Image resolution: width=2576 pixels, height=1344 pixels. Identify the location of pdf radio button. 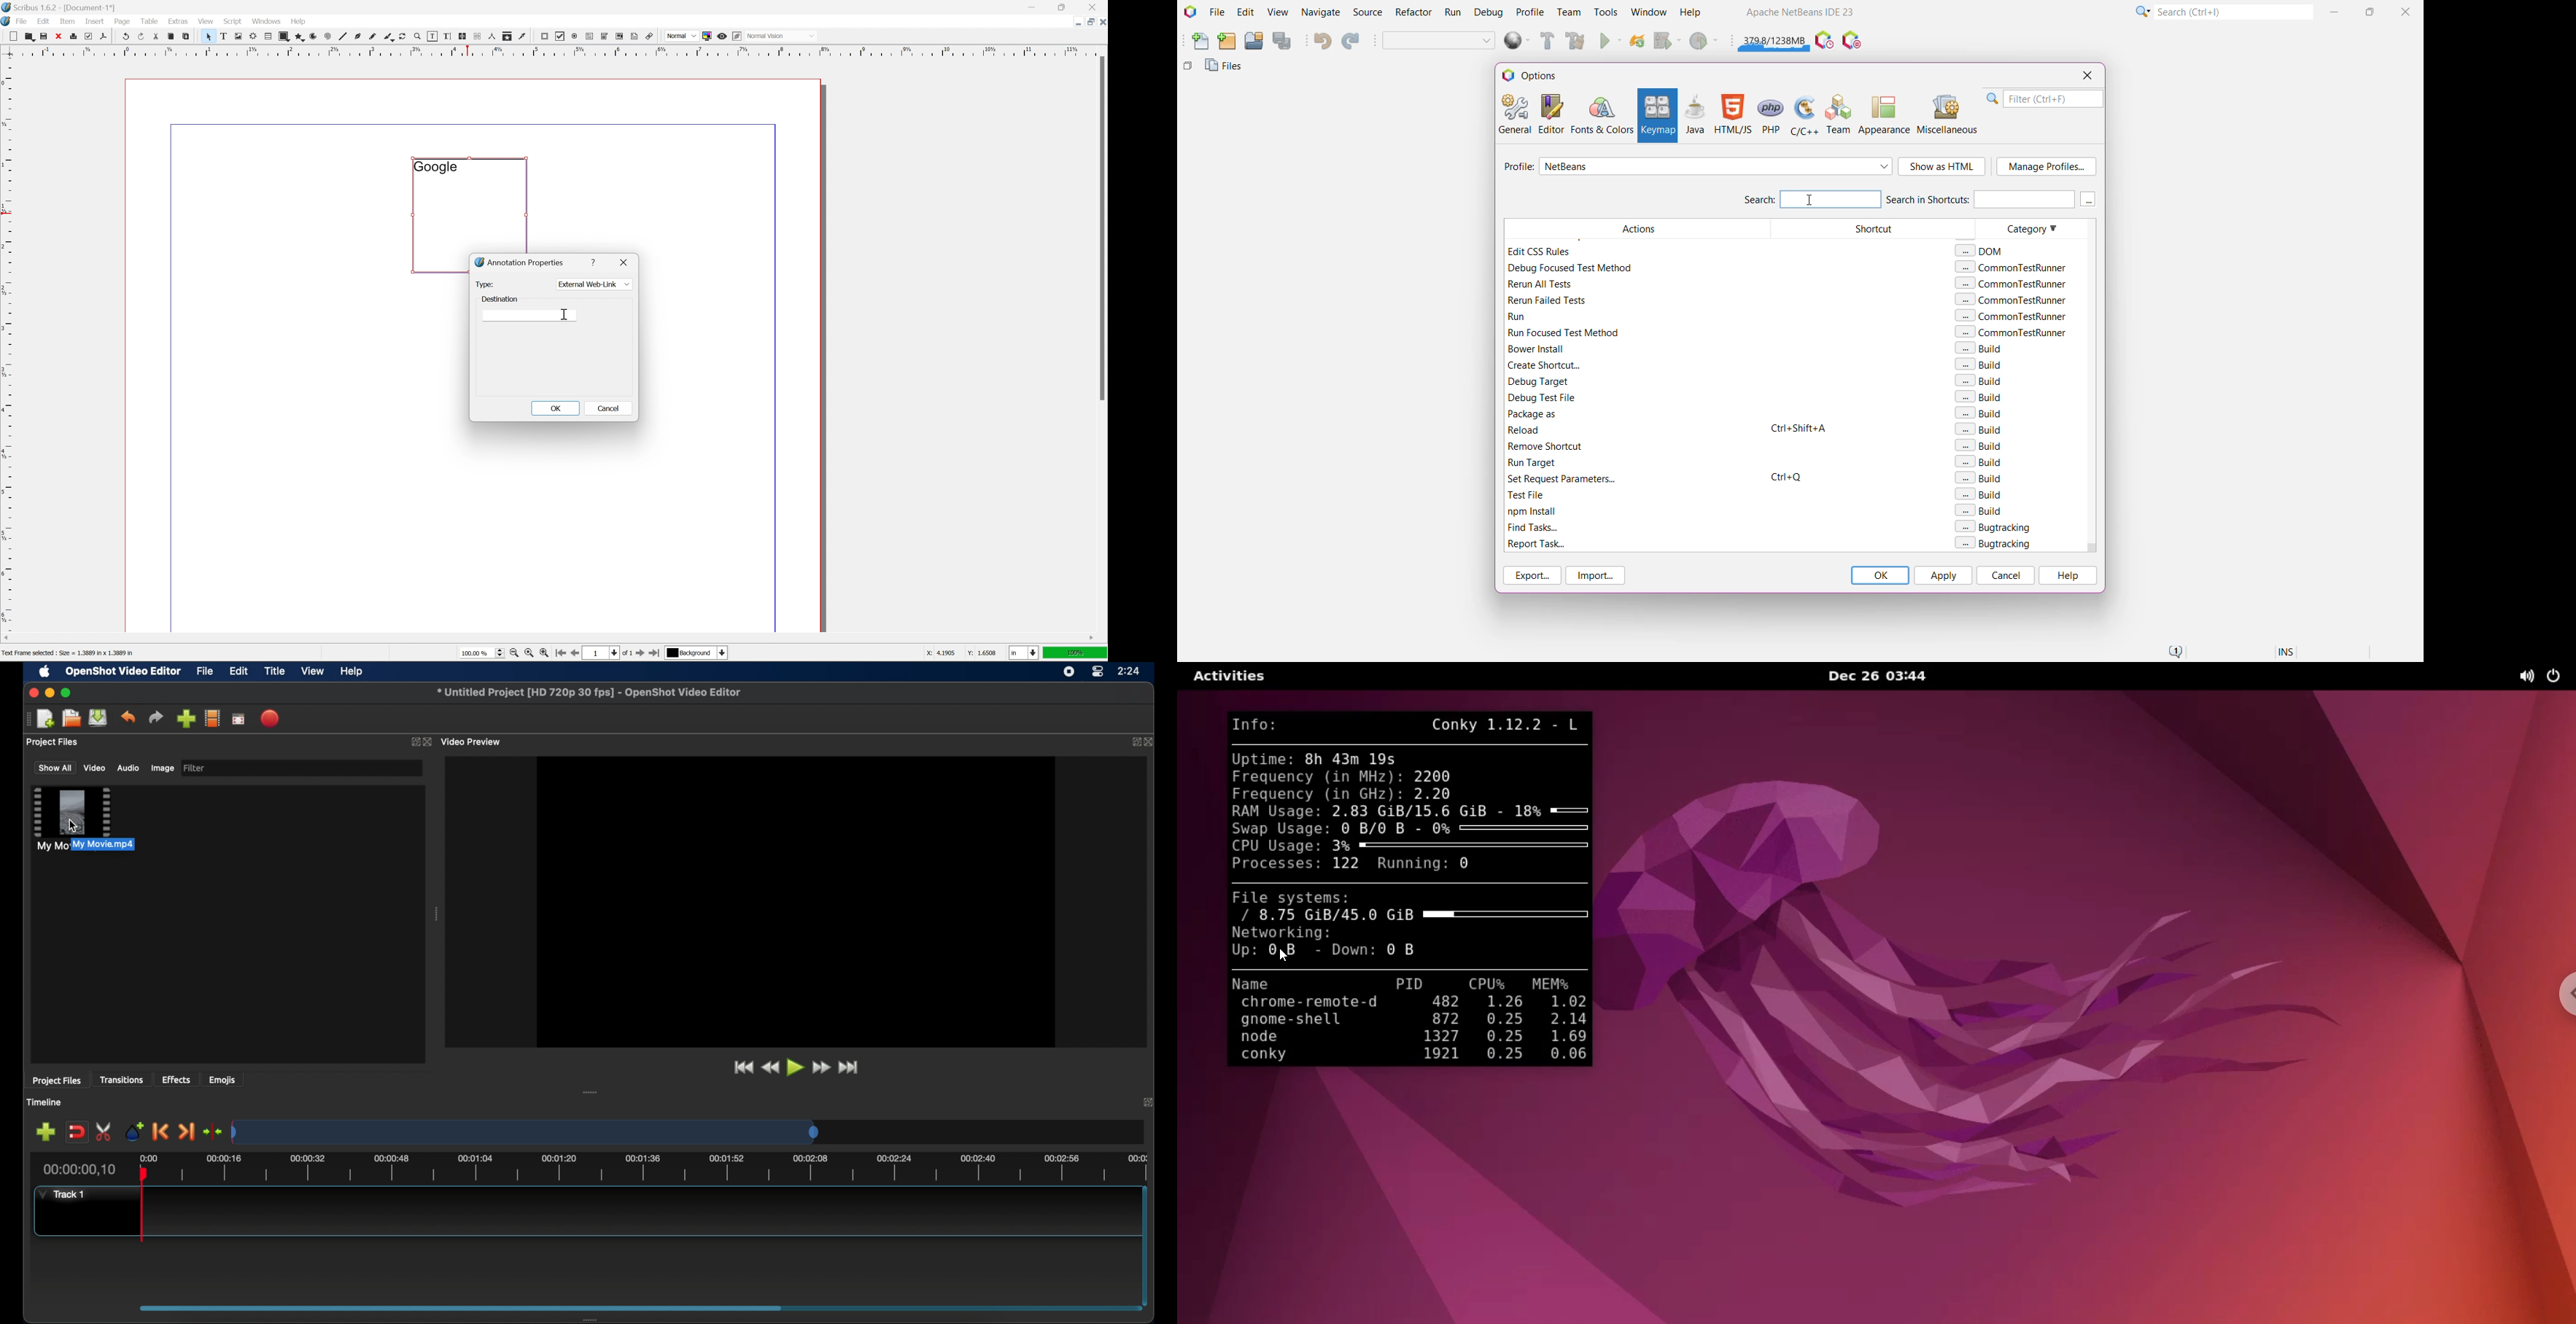
(572, 37).